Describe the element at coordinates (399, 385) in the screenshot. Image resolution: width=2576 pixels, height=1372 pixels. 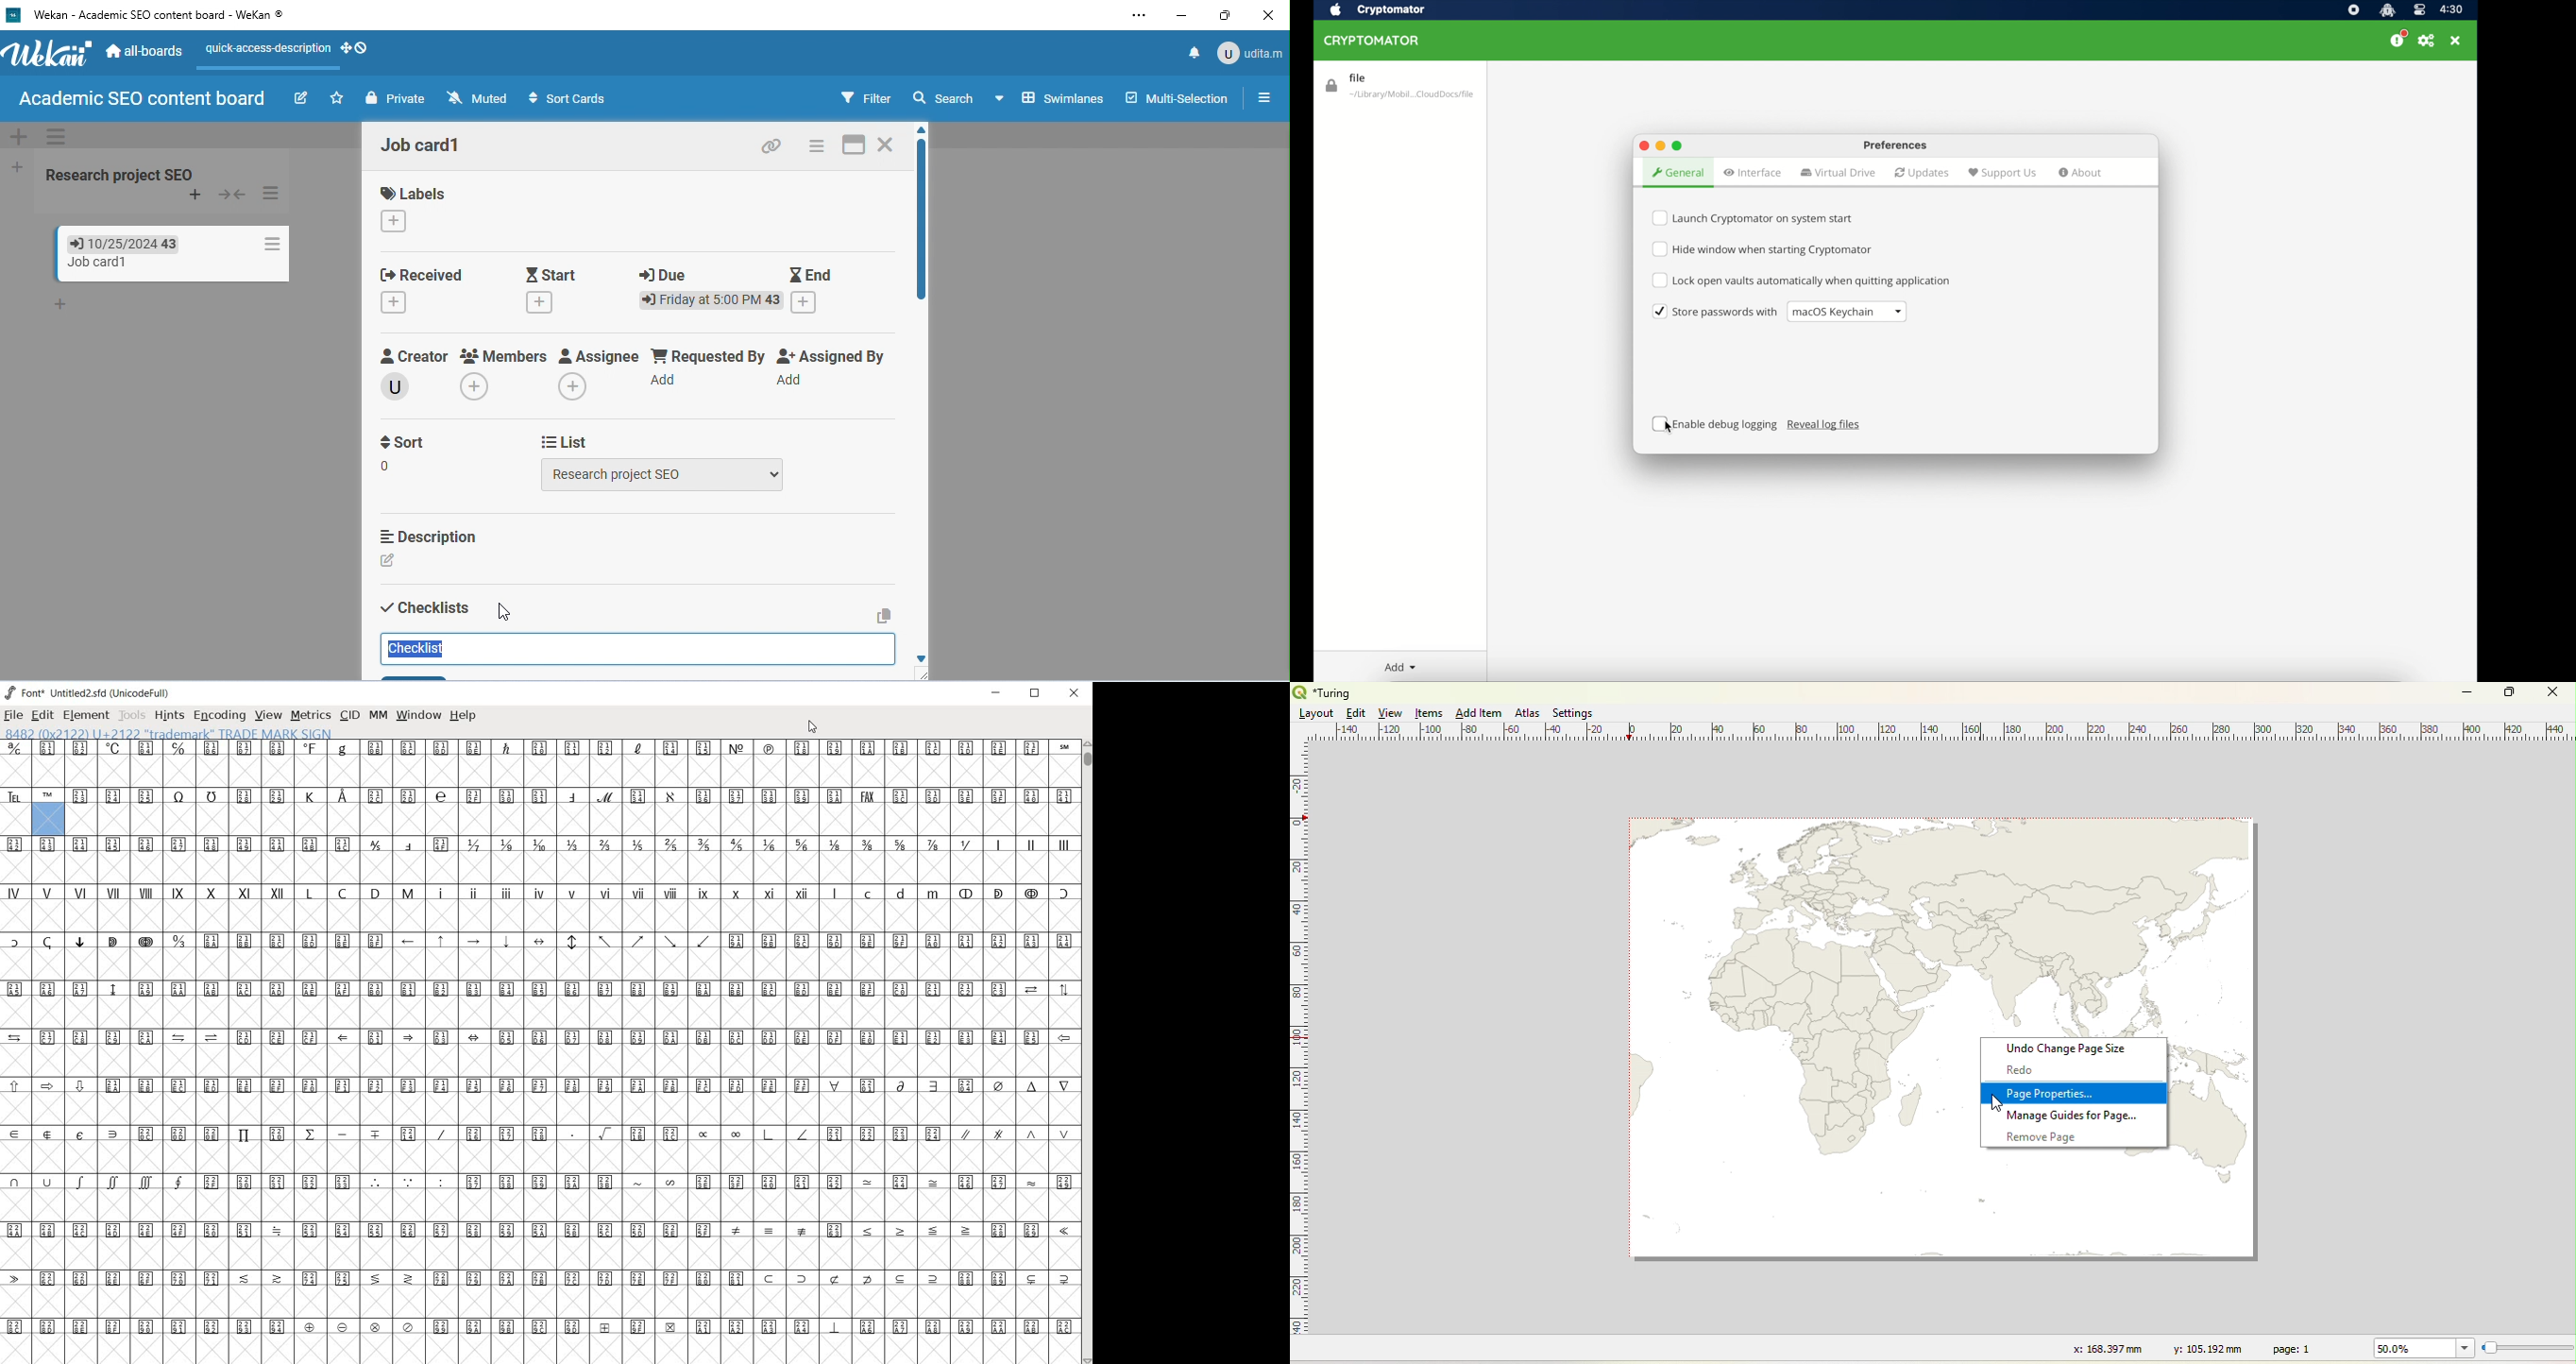
I see `creator name` at that location.